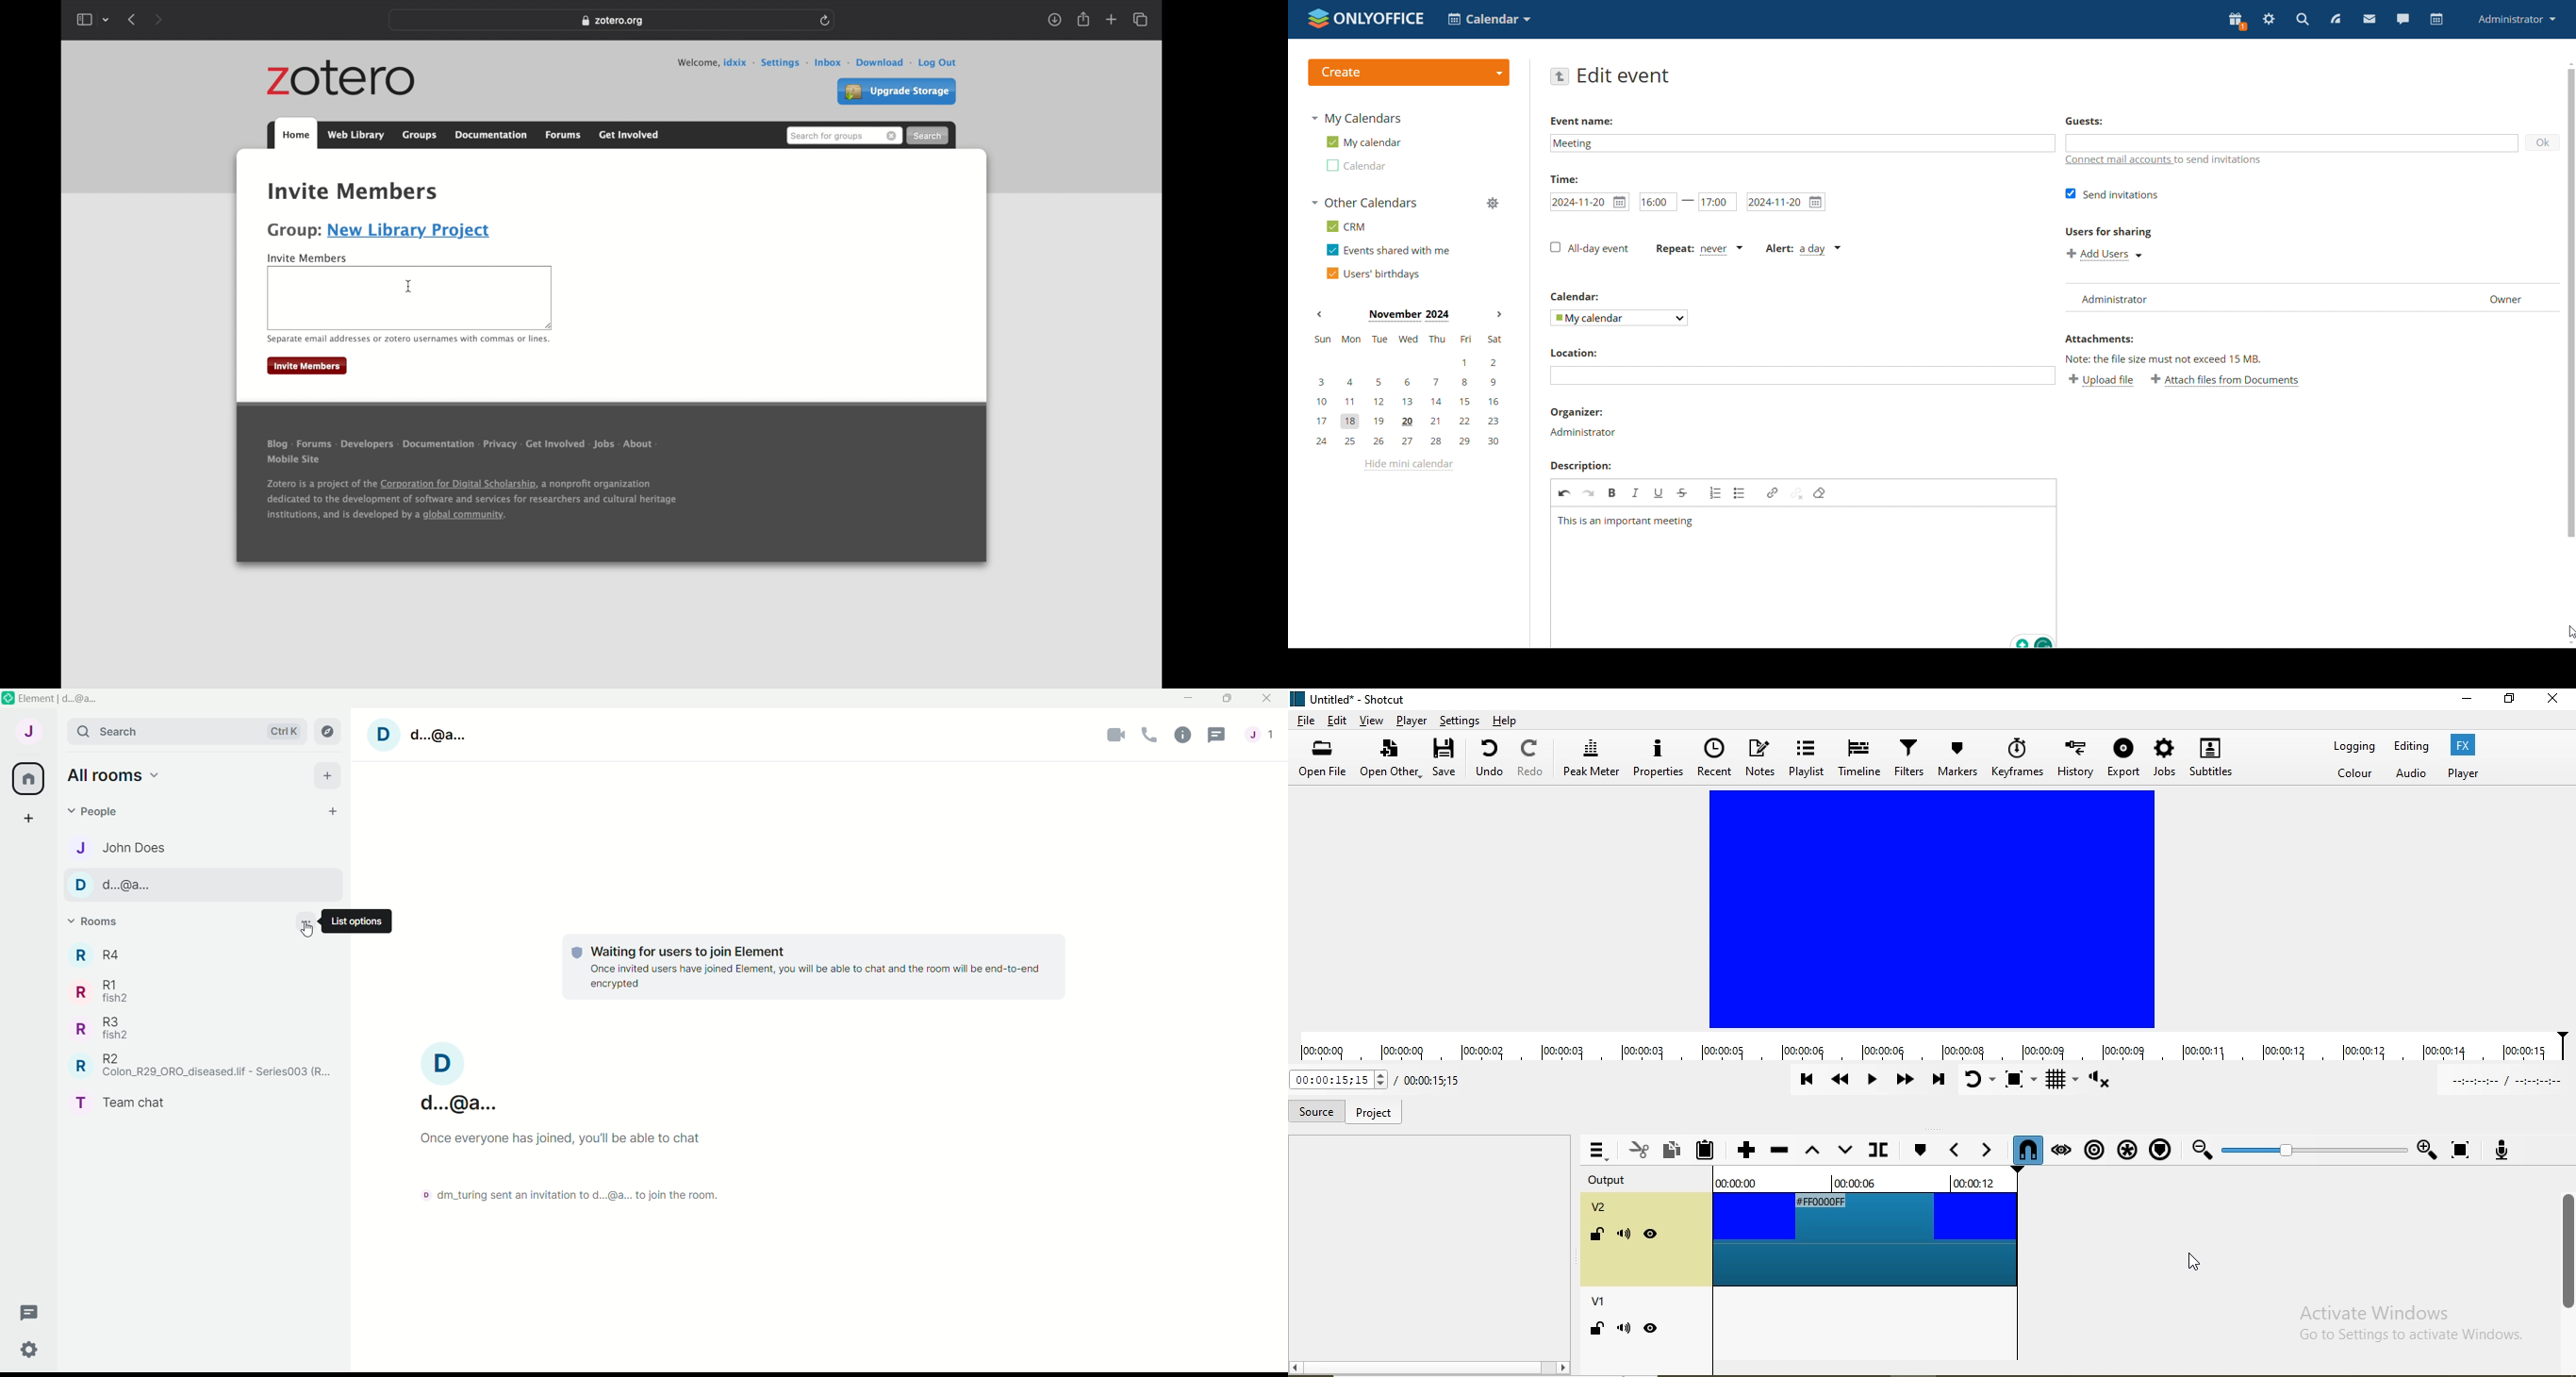  I want to click on Room Info, so click(1182, 734).